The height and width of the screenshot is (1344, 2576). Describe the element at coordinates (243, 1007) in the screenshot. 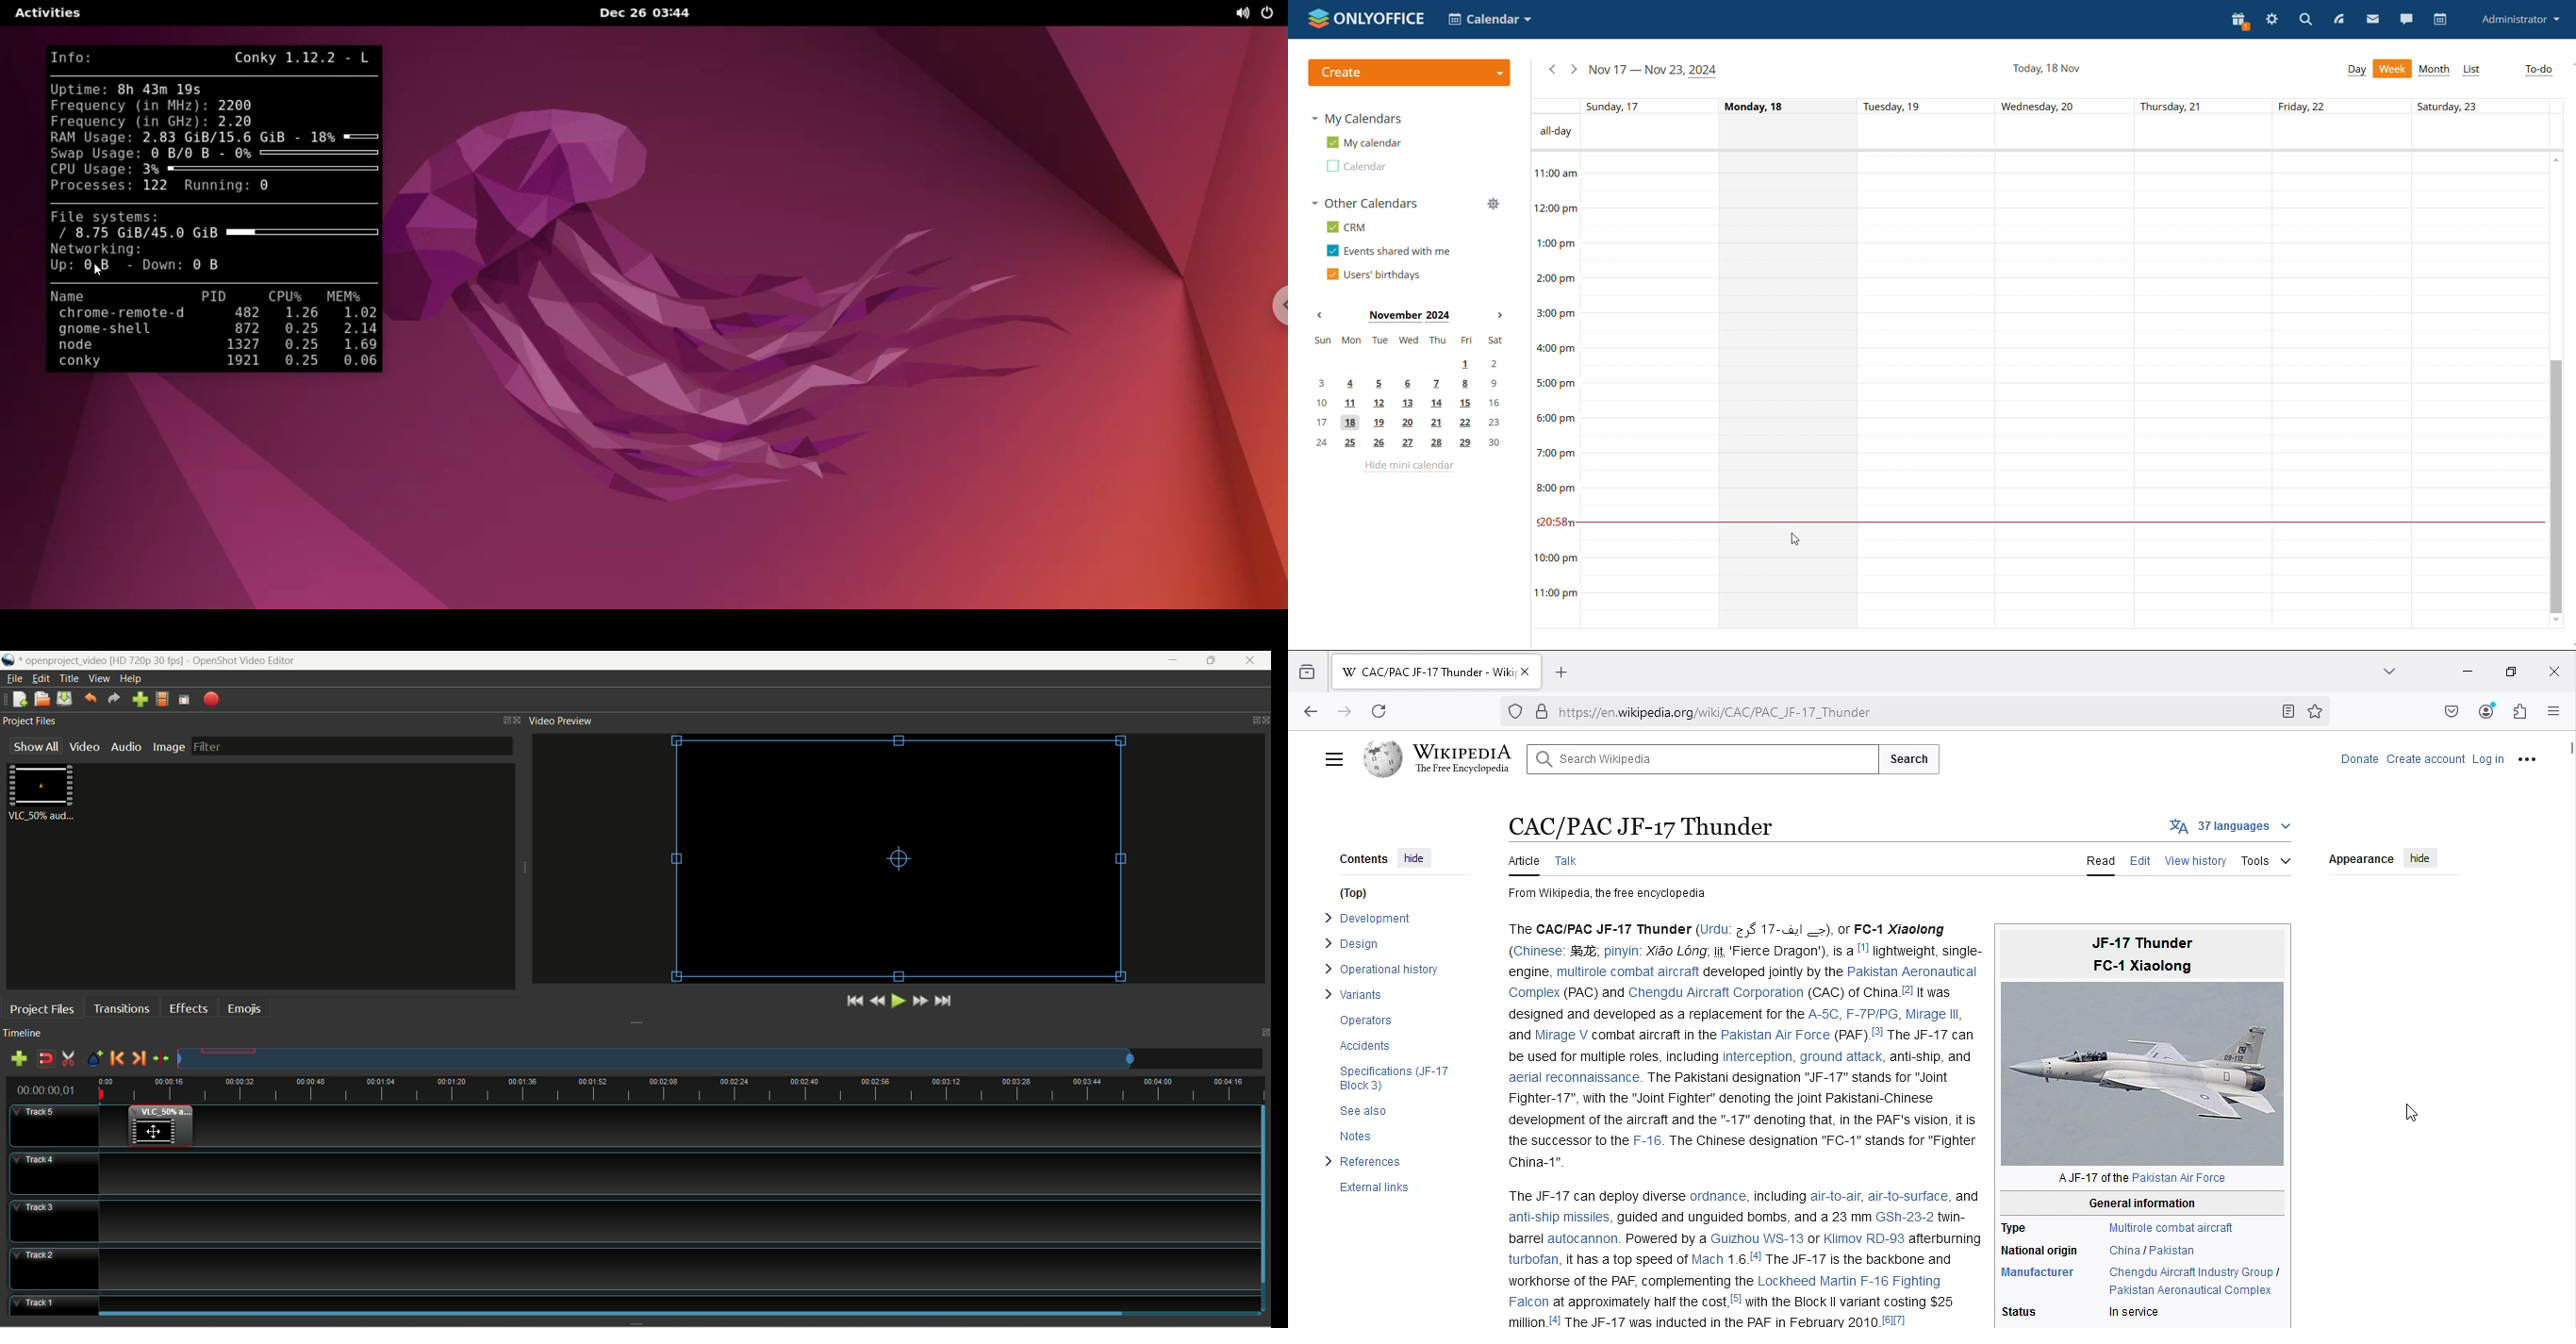

I see `emojis` at that location.